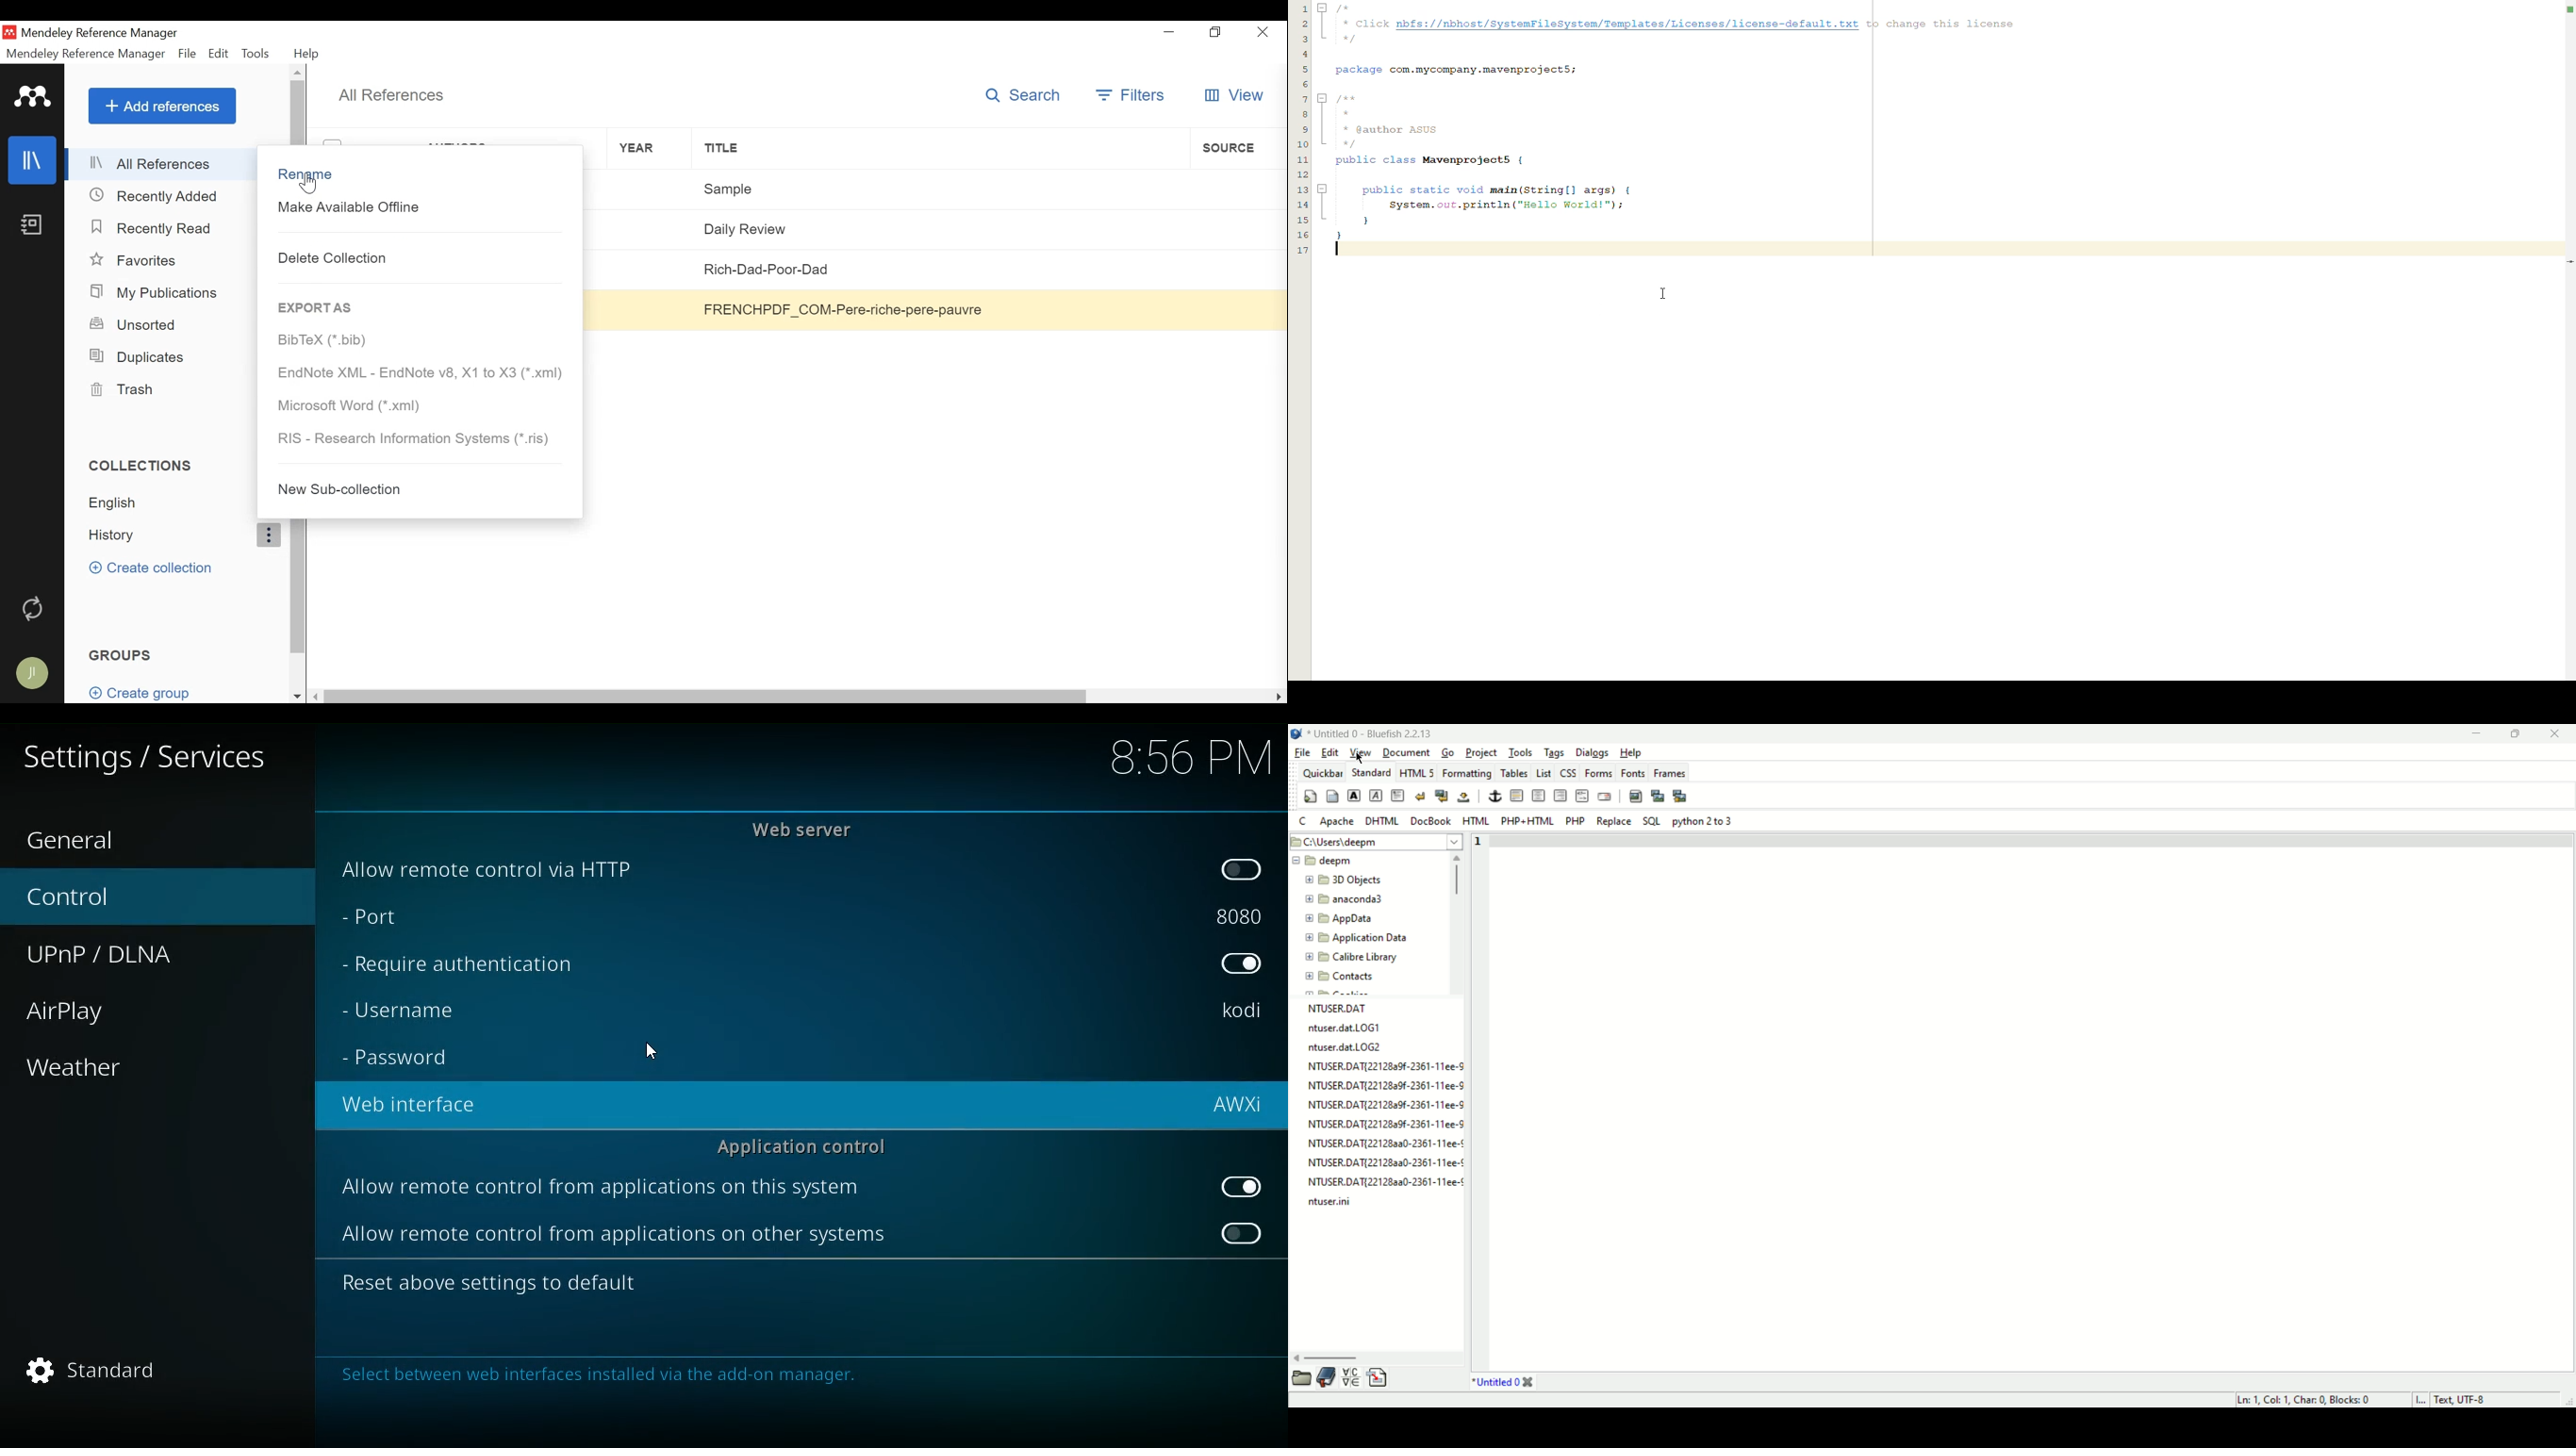 This screenshot has width=2576, height=1456. I want to click on allow remote control via http, so click(499, 868).